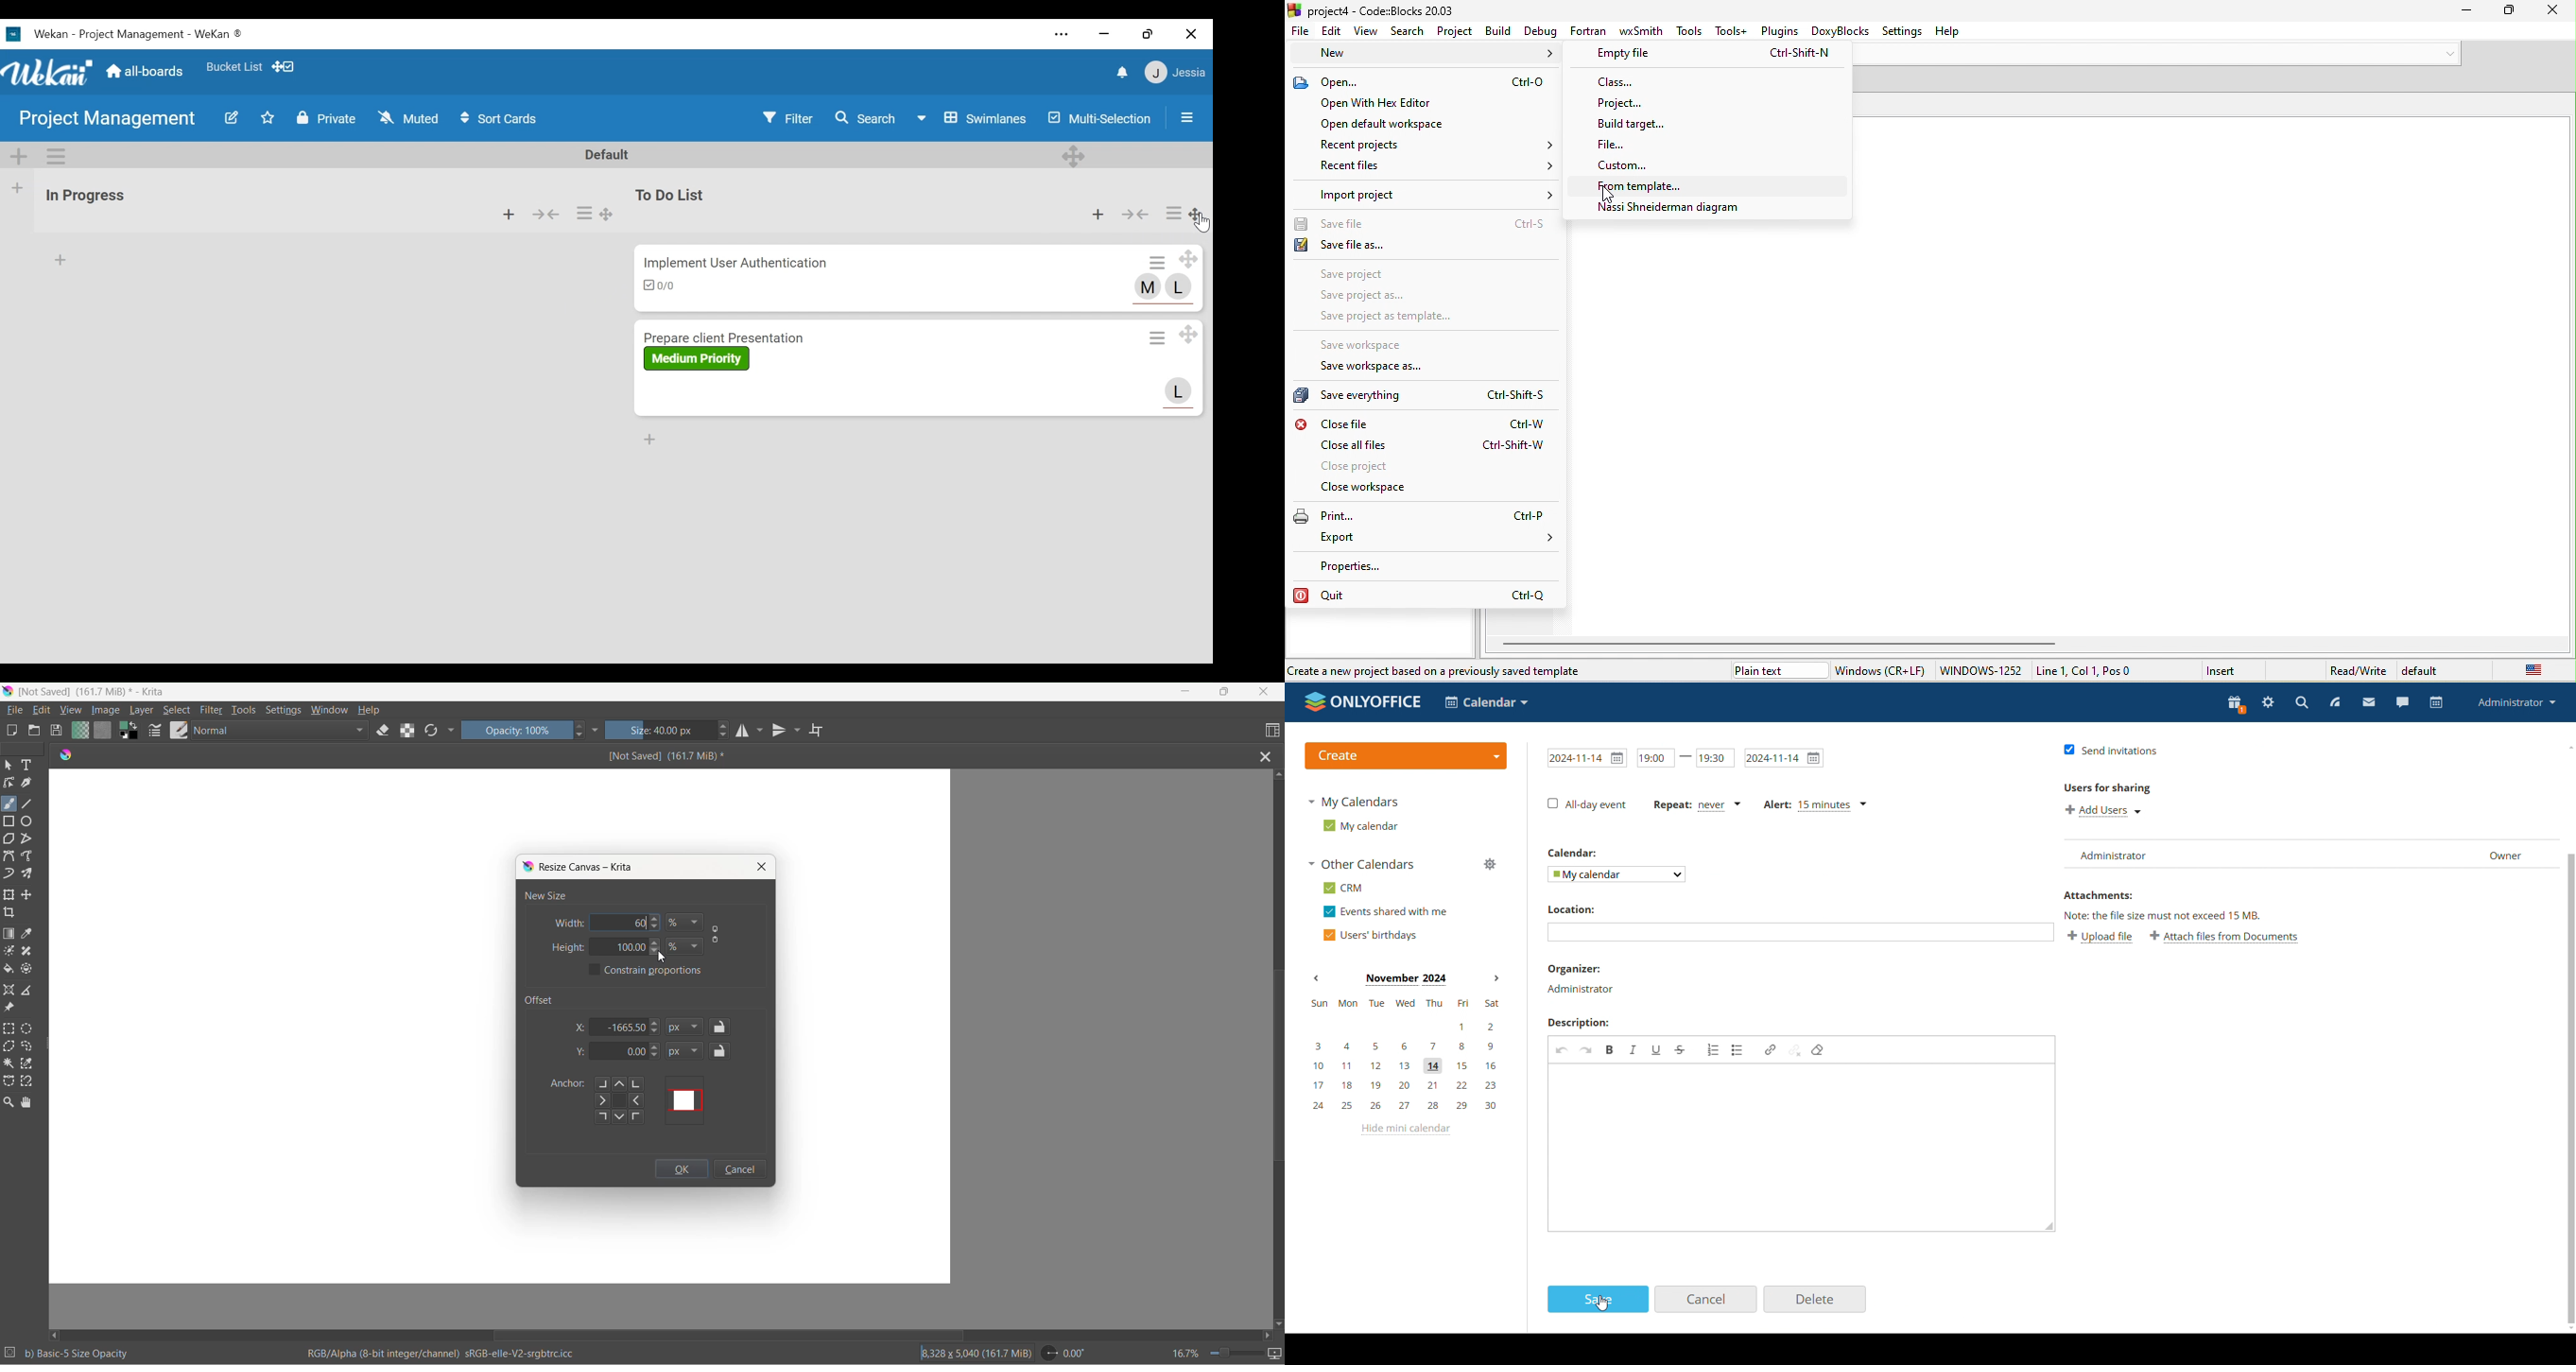 The image size is (2576, 1372). I want to click on height value type, so click(685, 945).